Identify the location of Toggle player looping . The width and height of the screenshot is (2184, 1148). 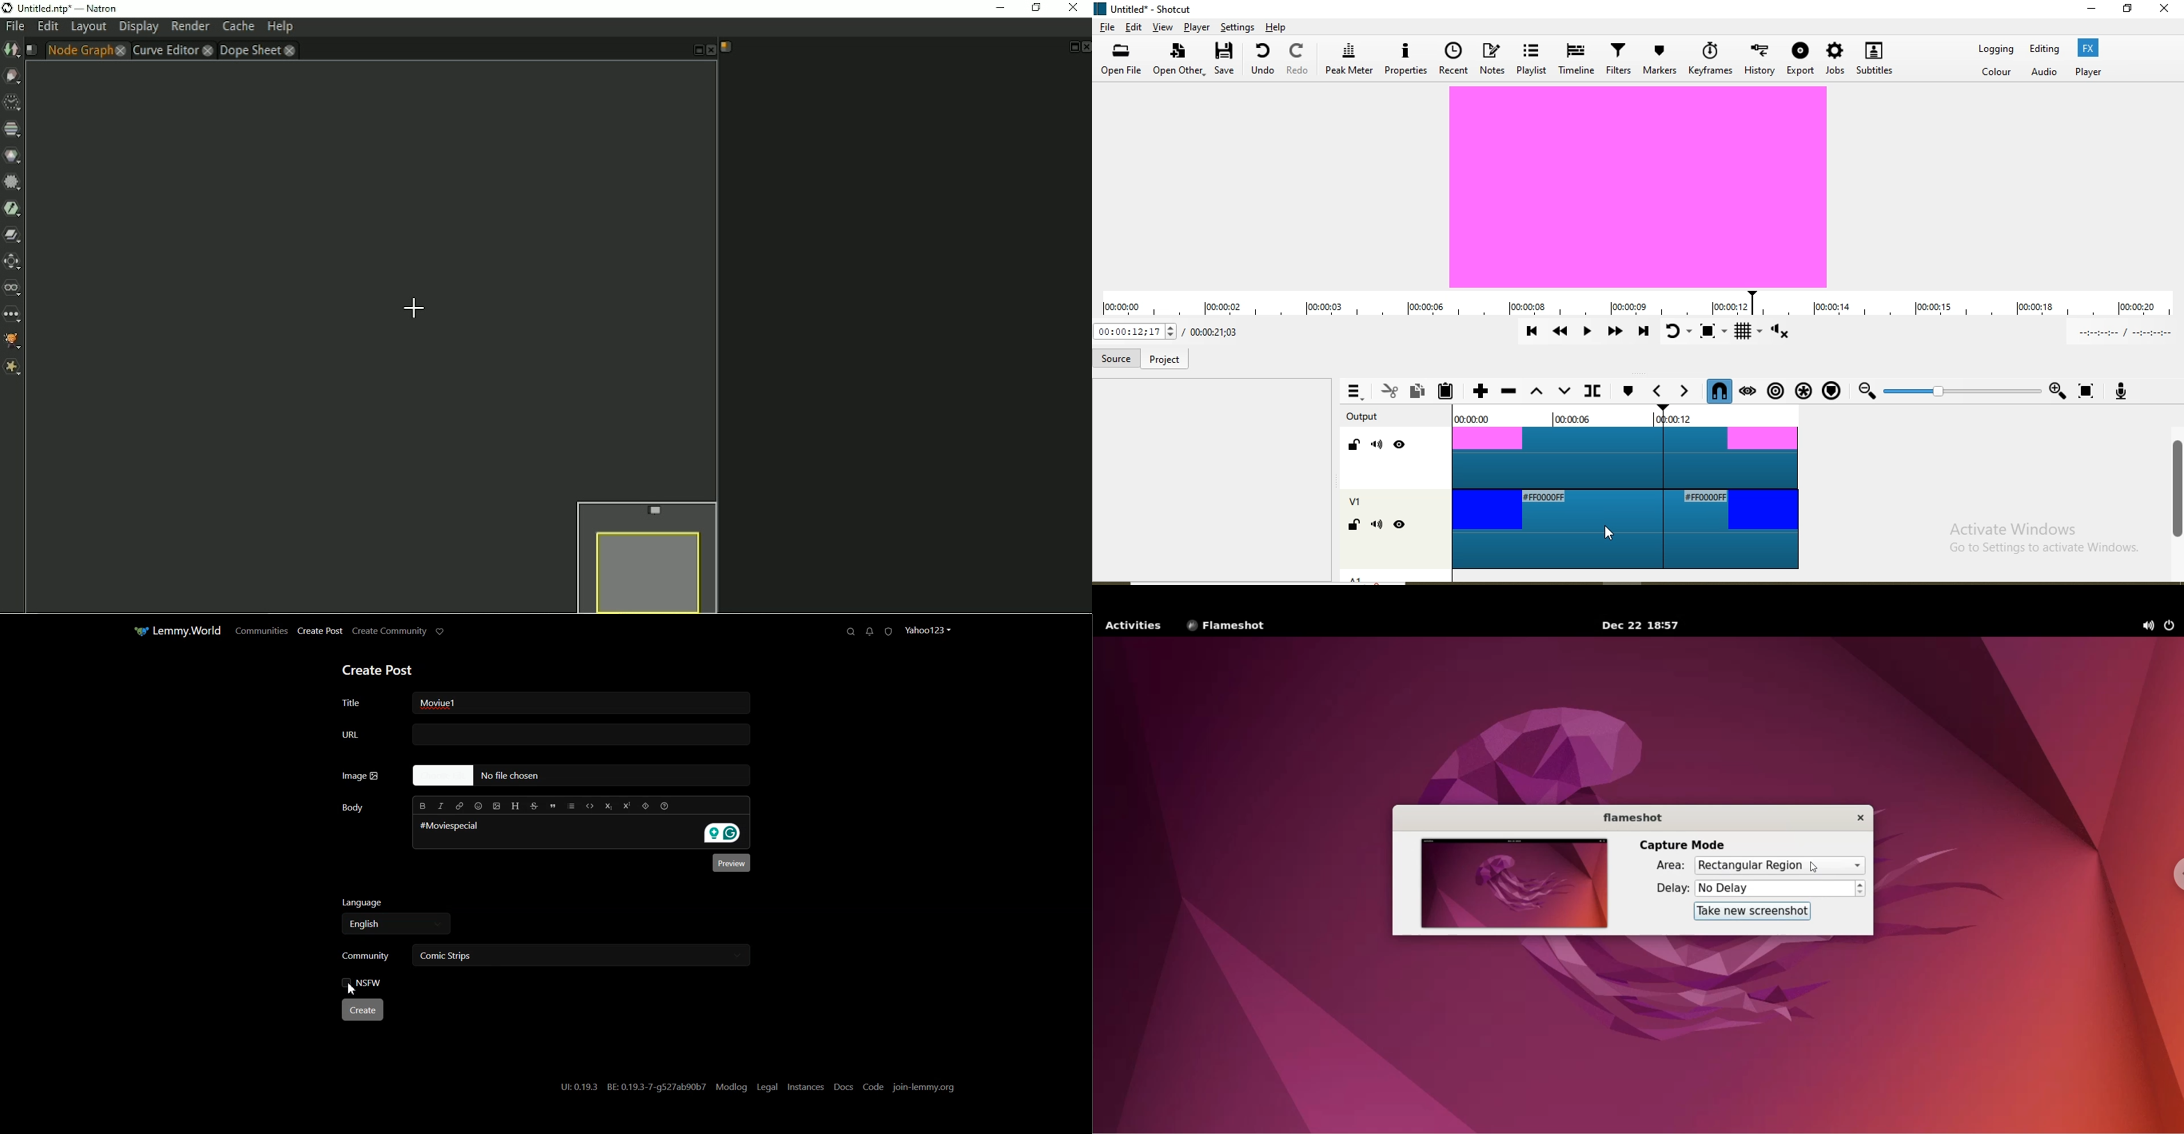
(1676, 333).